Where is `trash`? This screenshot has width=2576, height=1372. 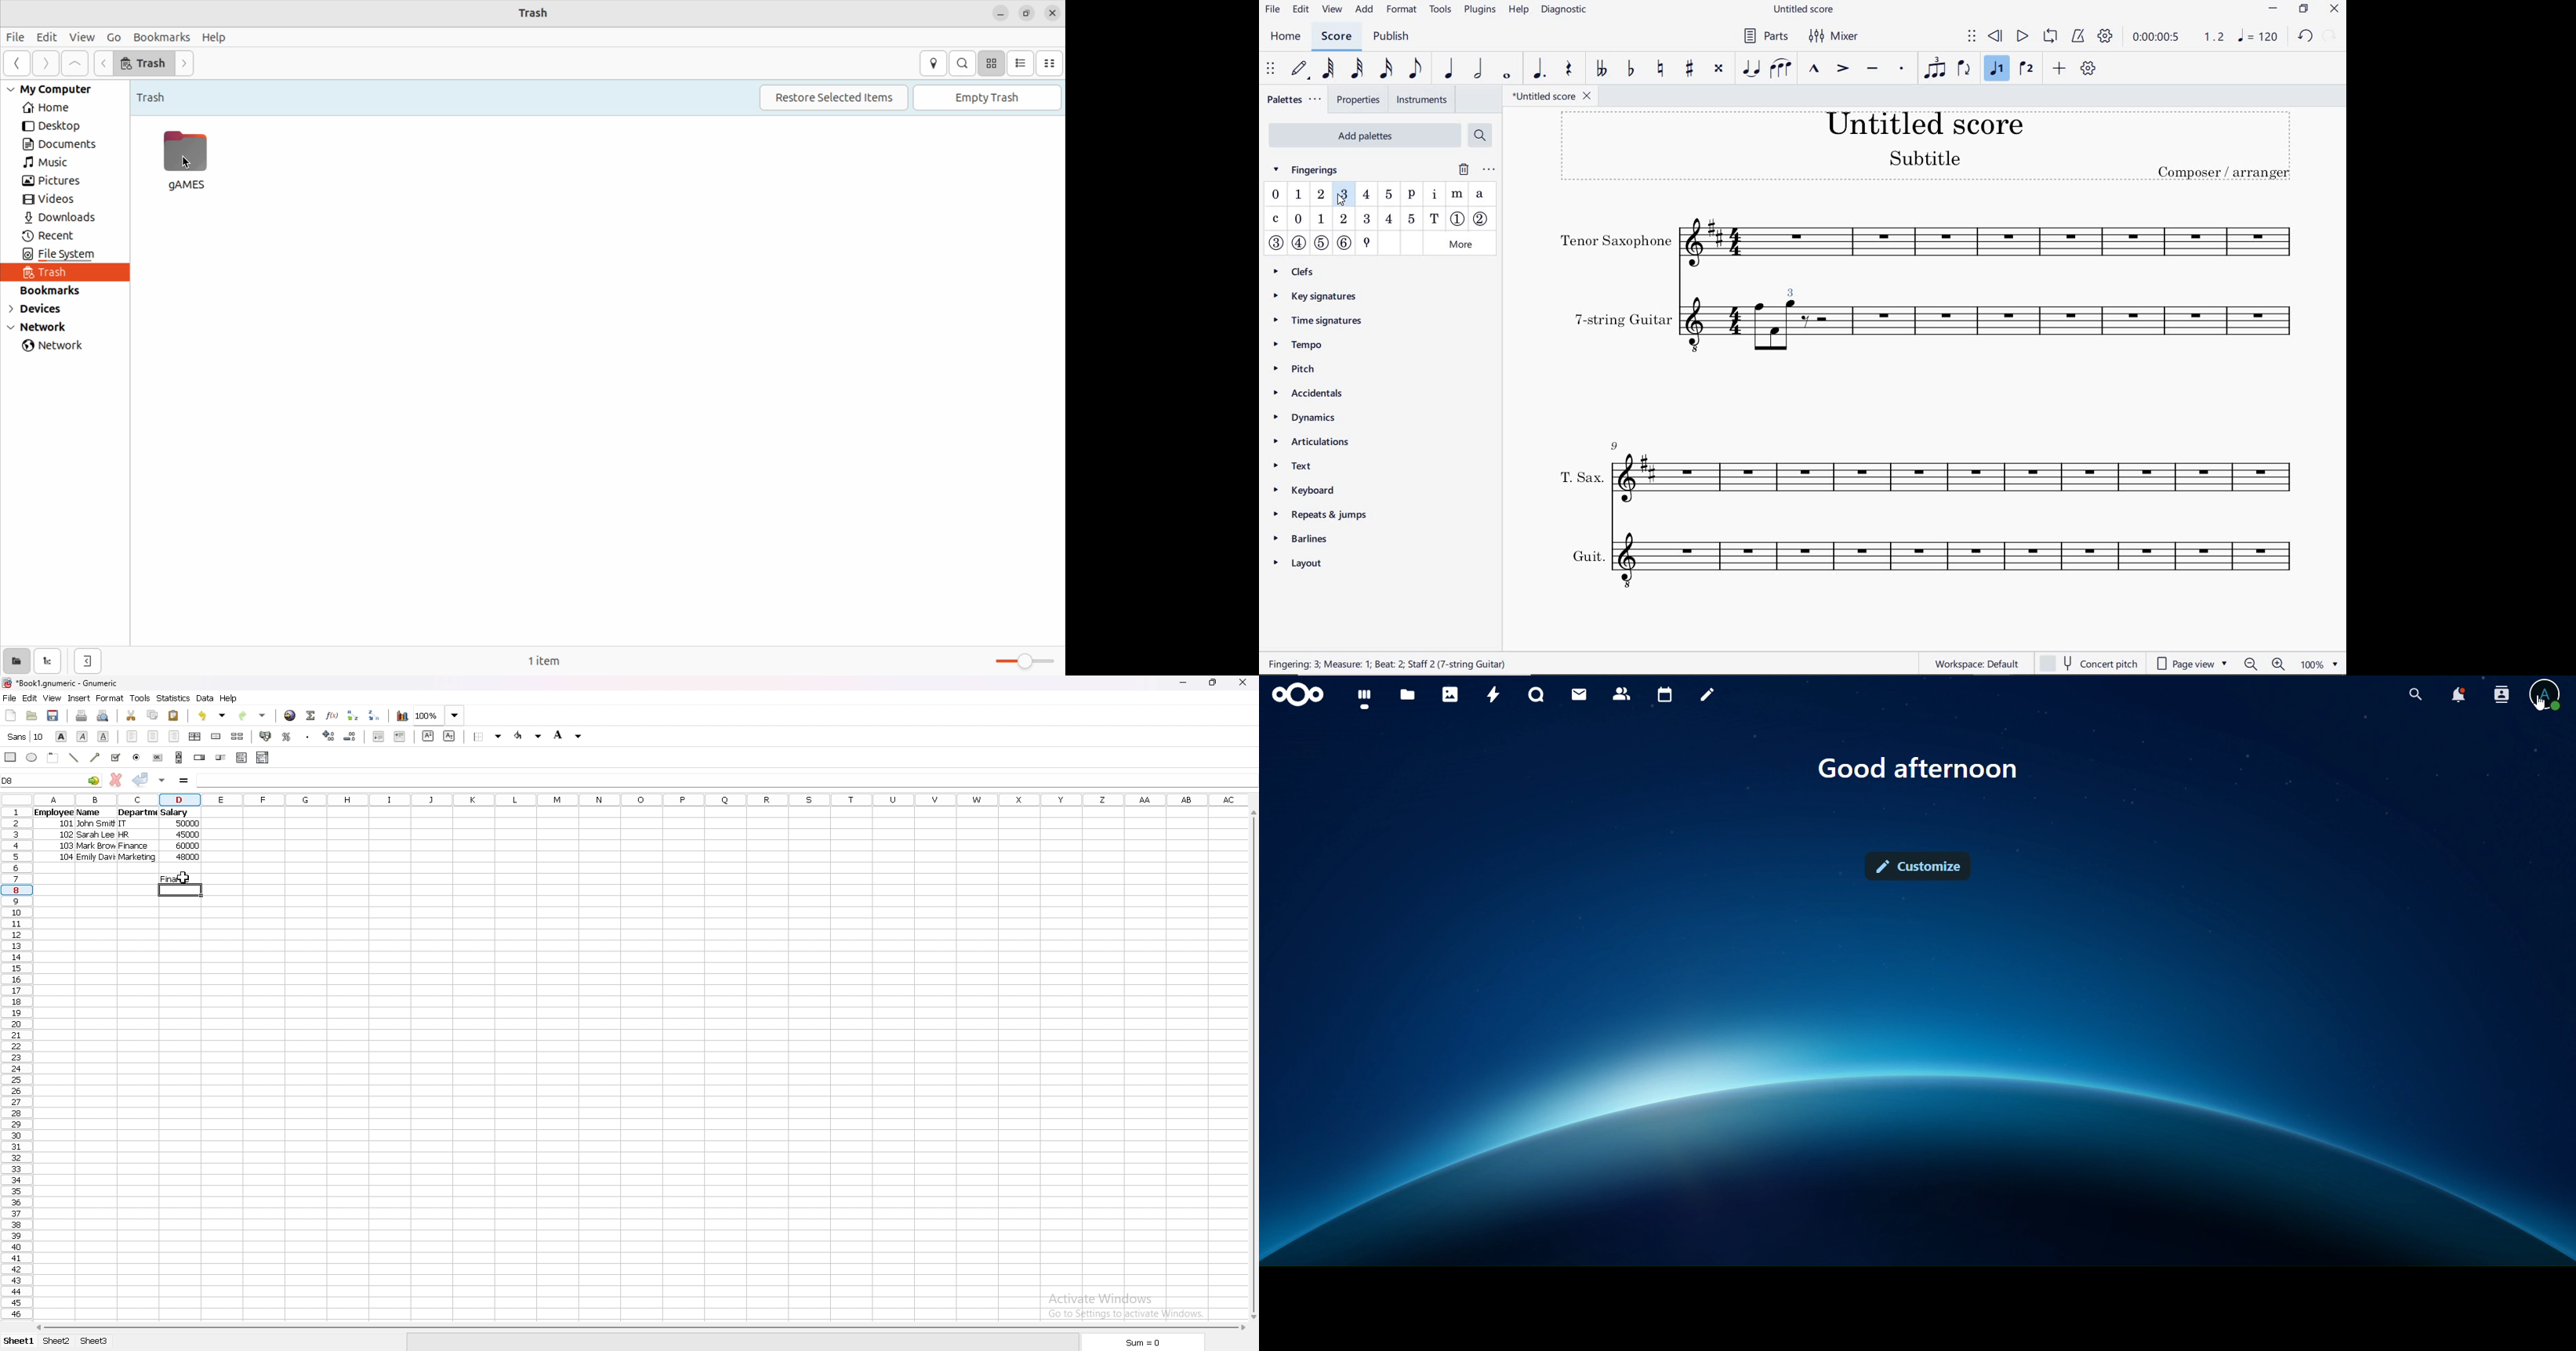 trash is located at coordinates (159, 95).